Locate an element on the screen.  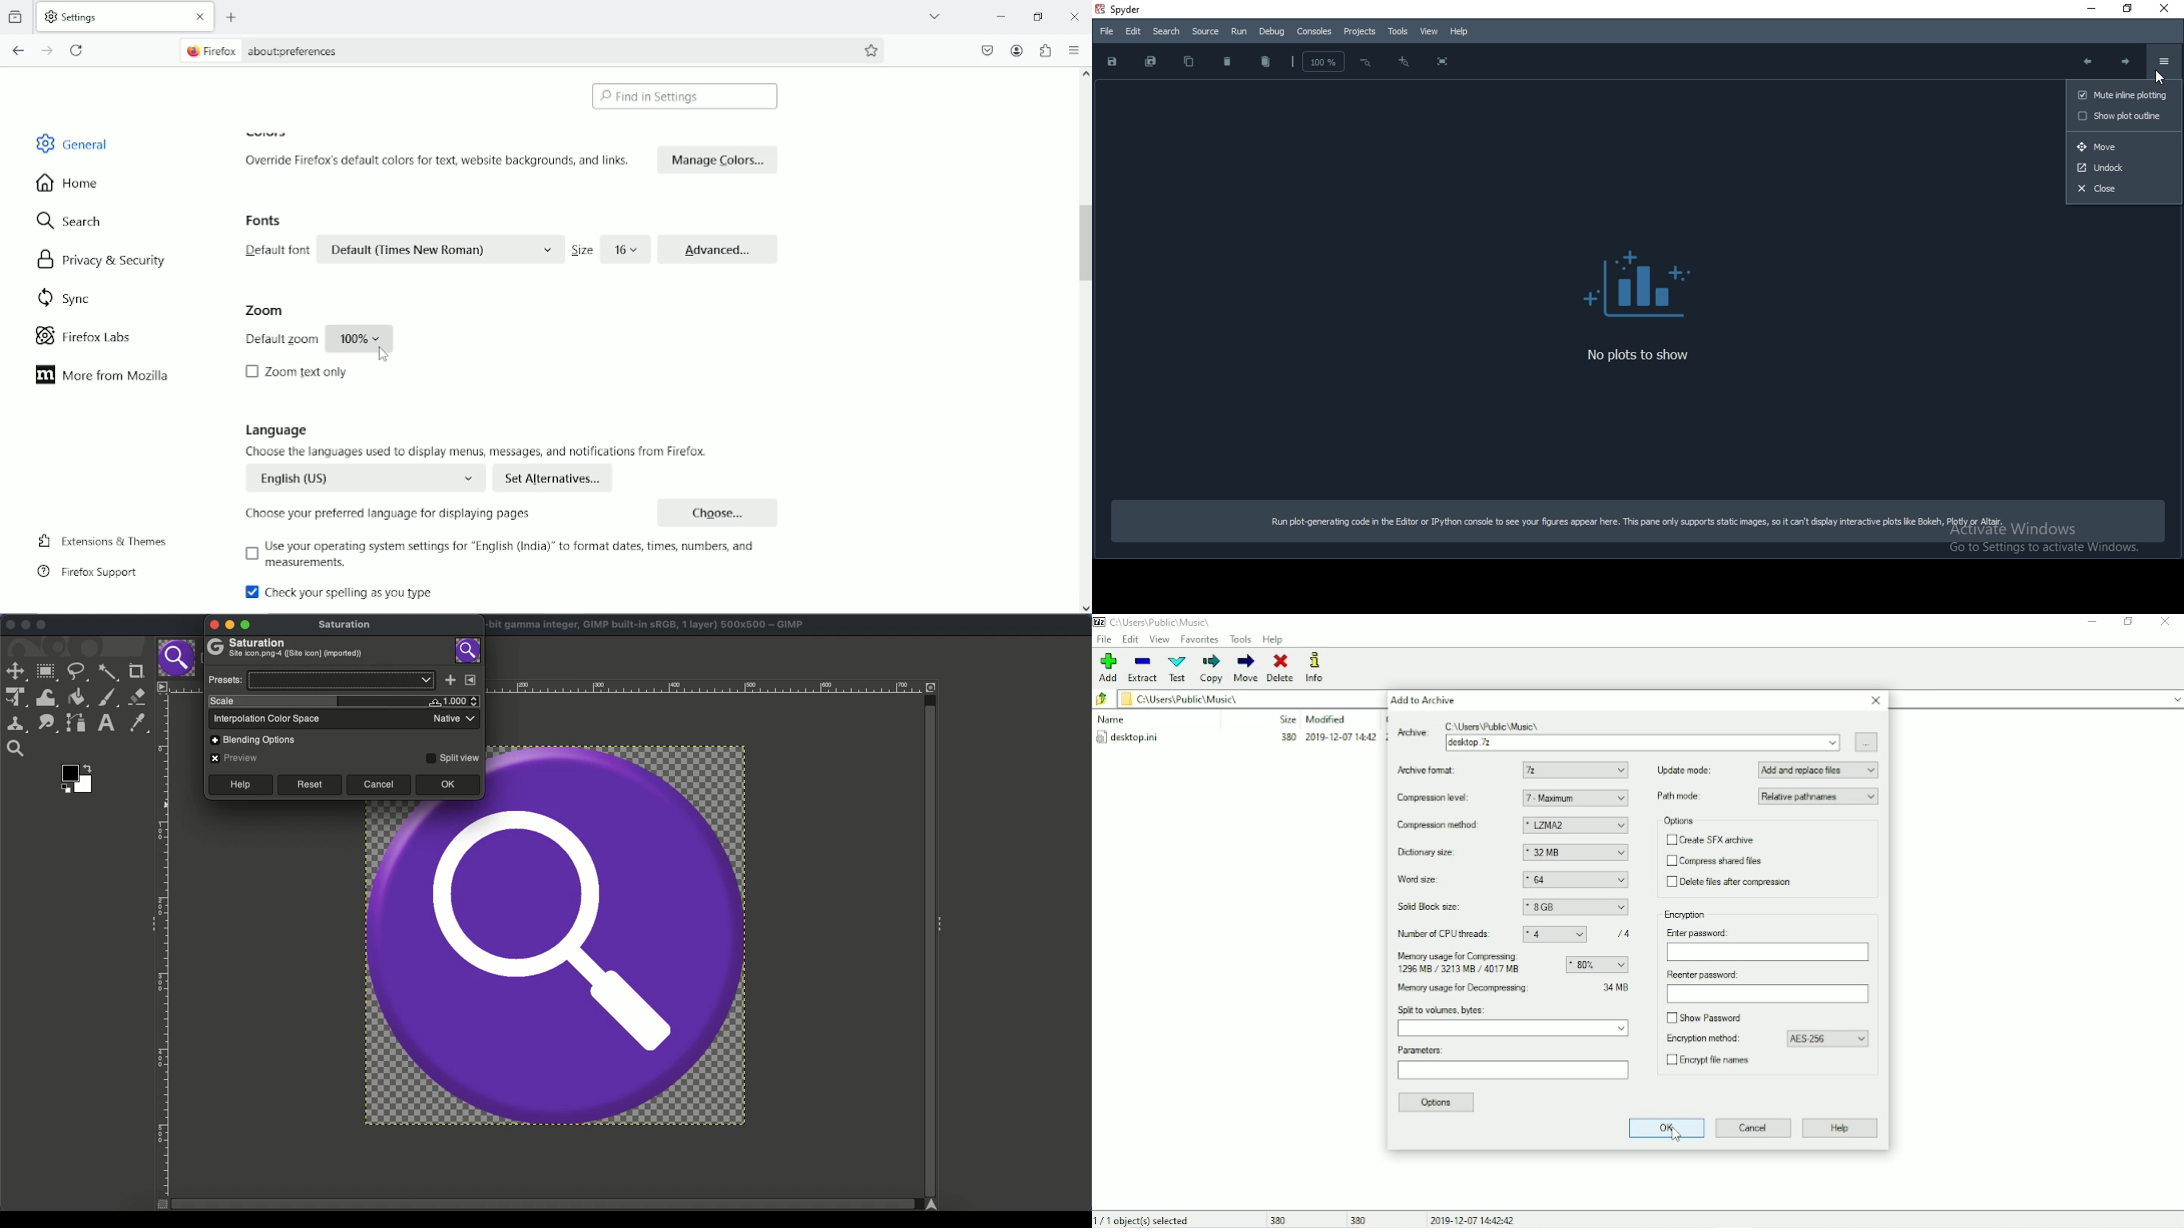
Home is located at coordinates (70, 182).